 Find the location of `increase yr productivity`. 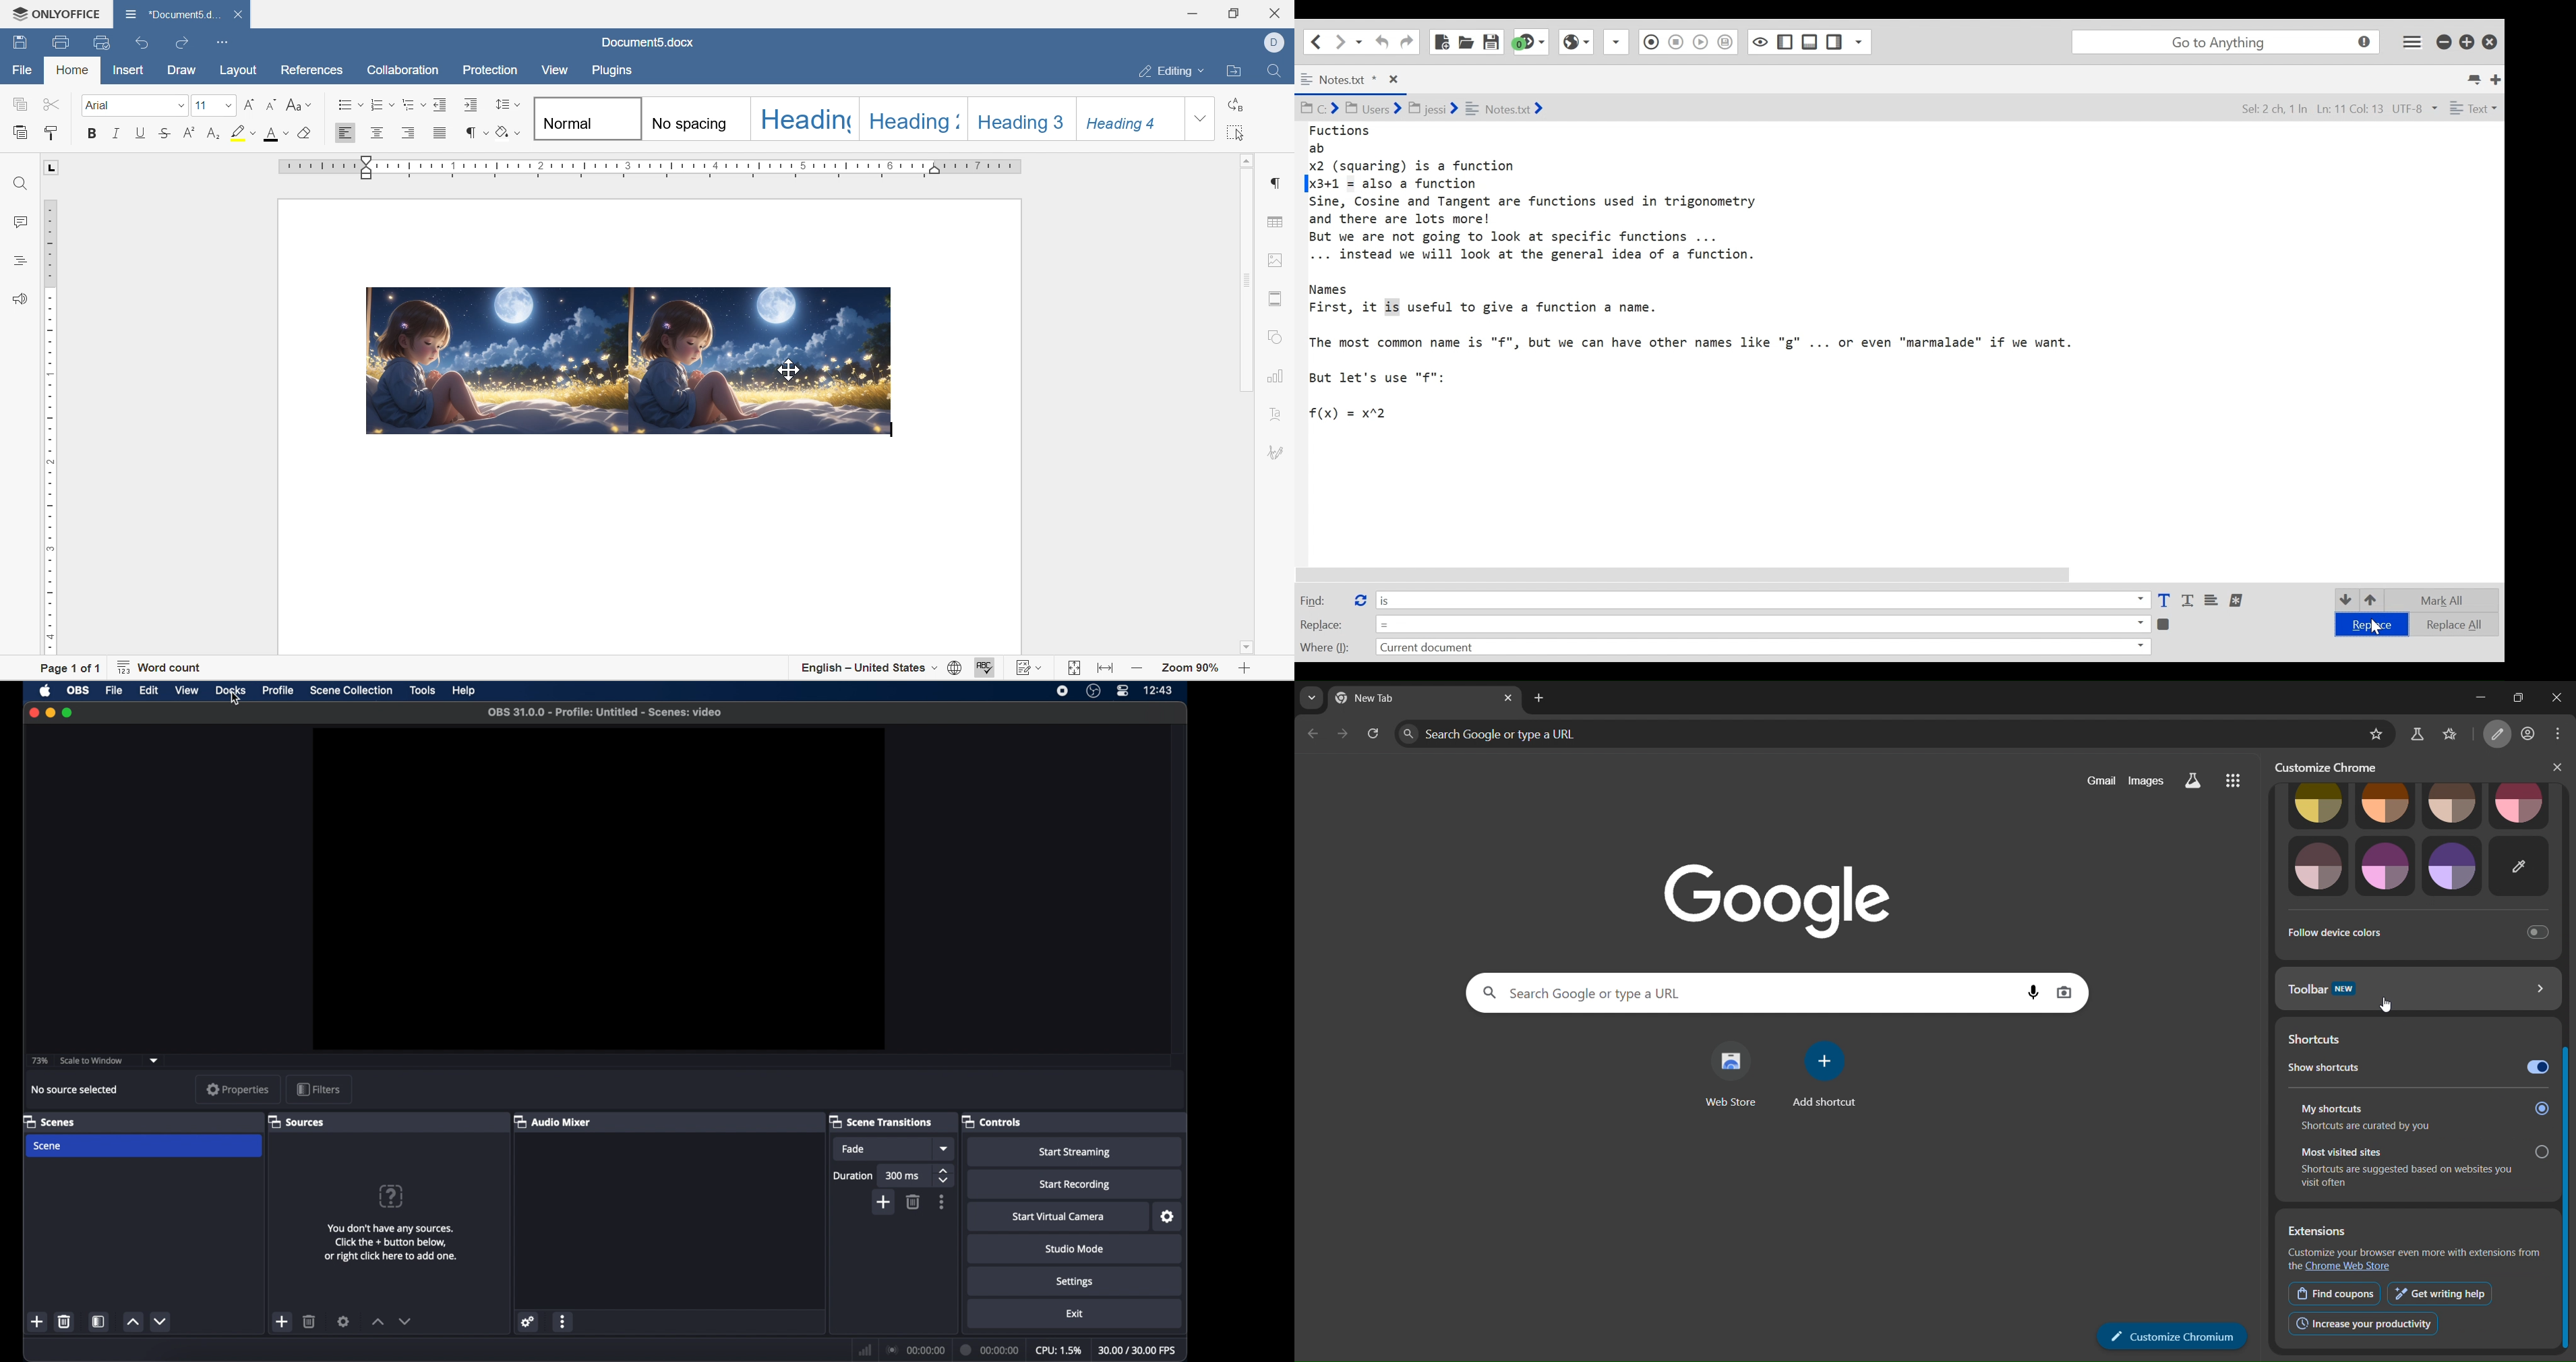

increase yr productivity is located at coordinates (2363, 1323).